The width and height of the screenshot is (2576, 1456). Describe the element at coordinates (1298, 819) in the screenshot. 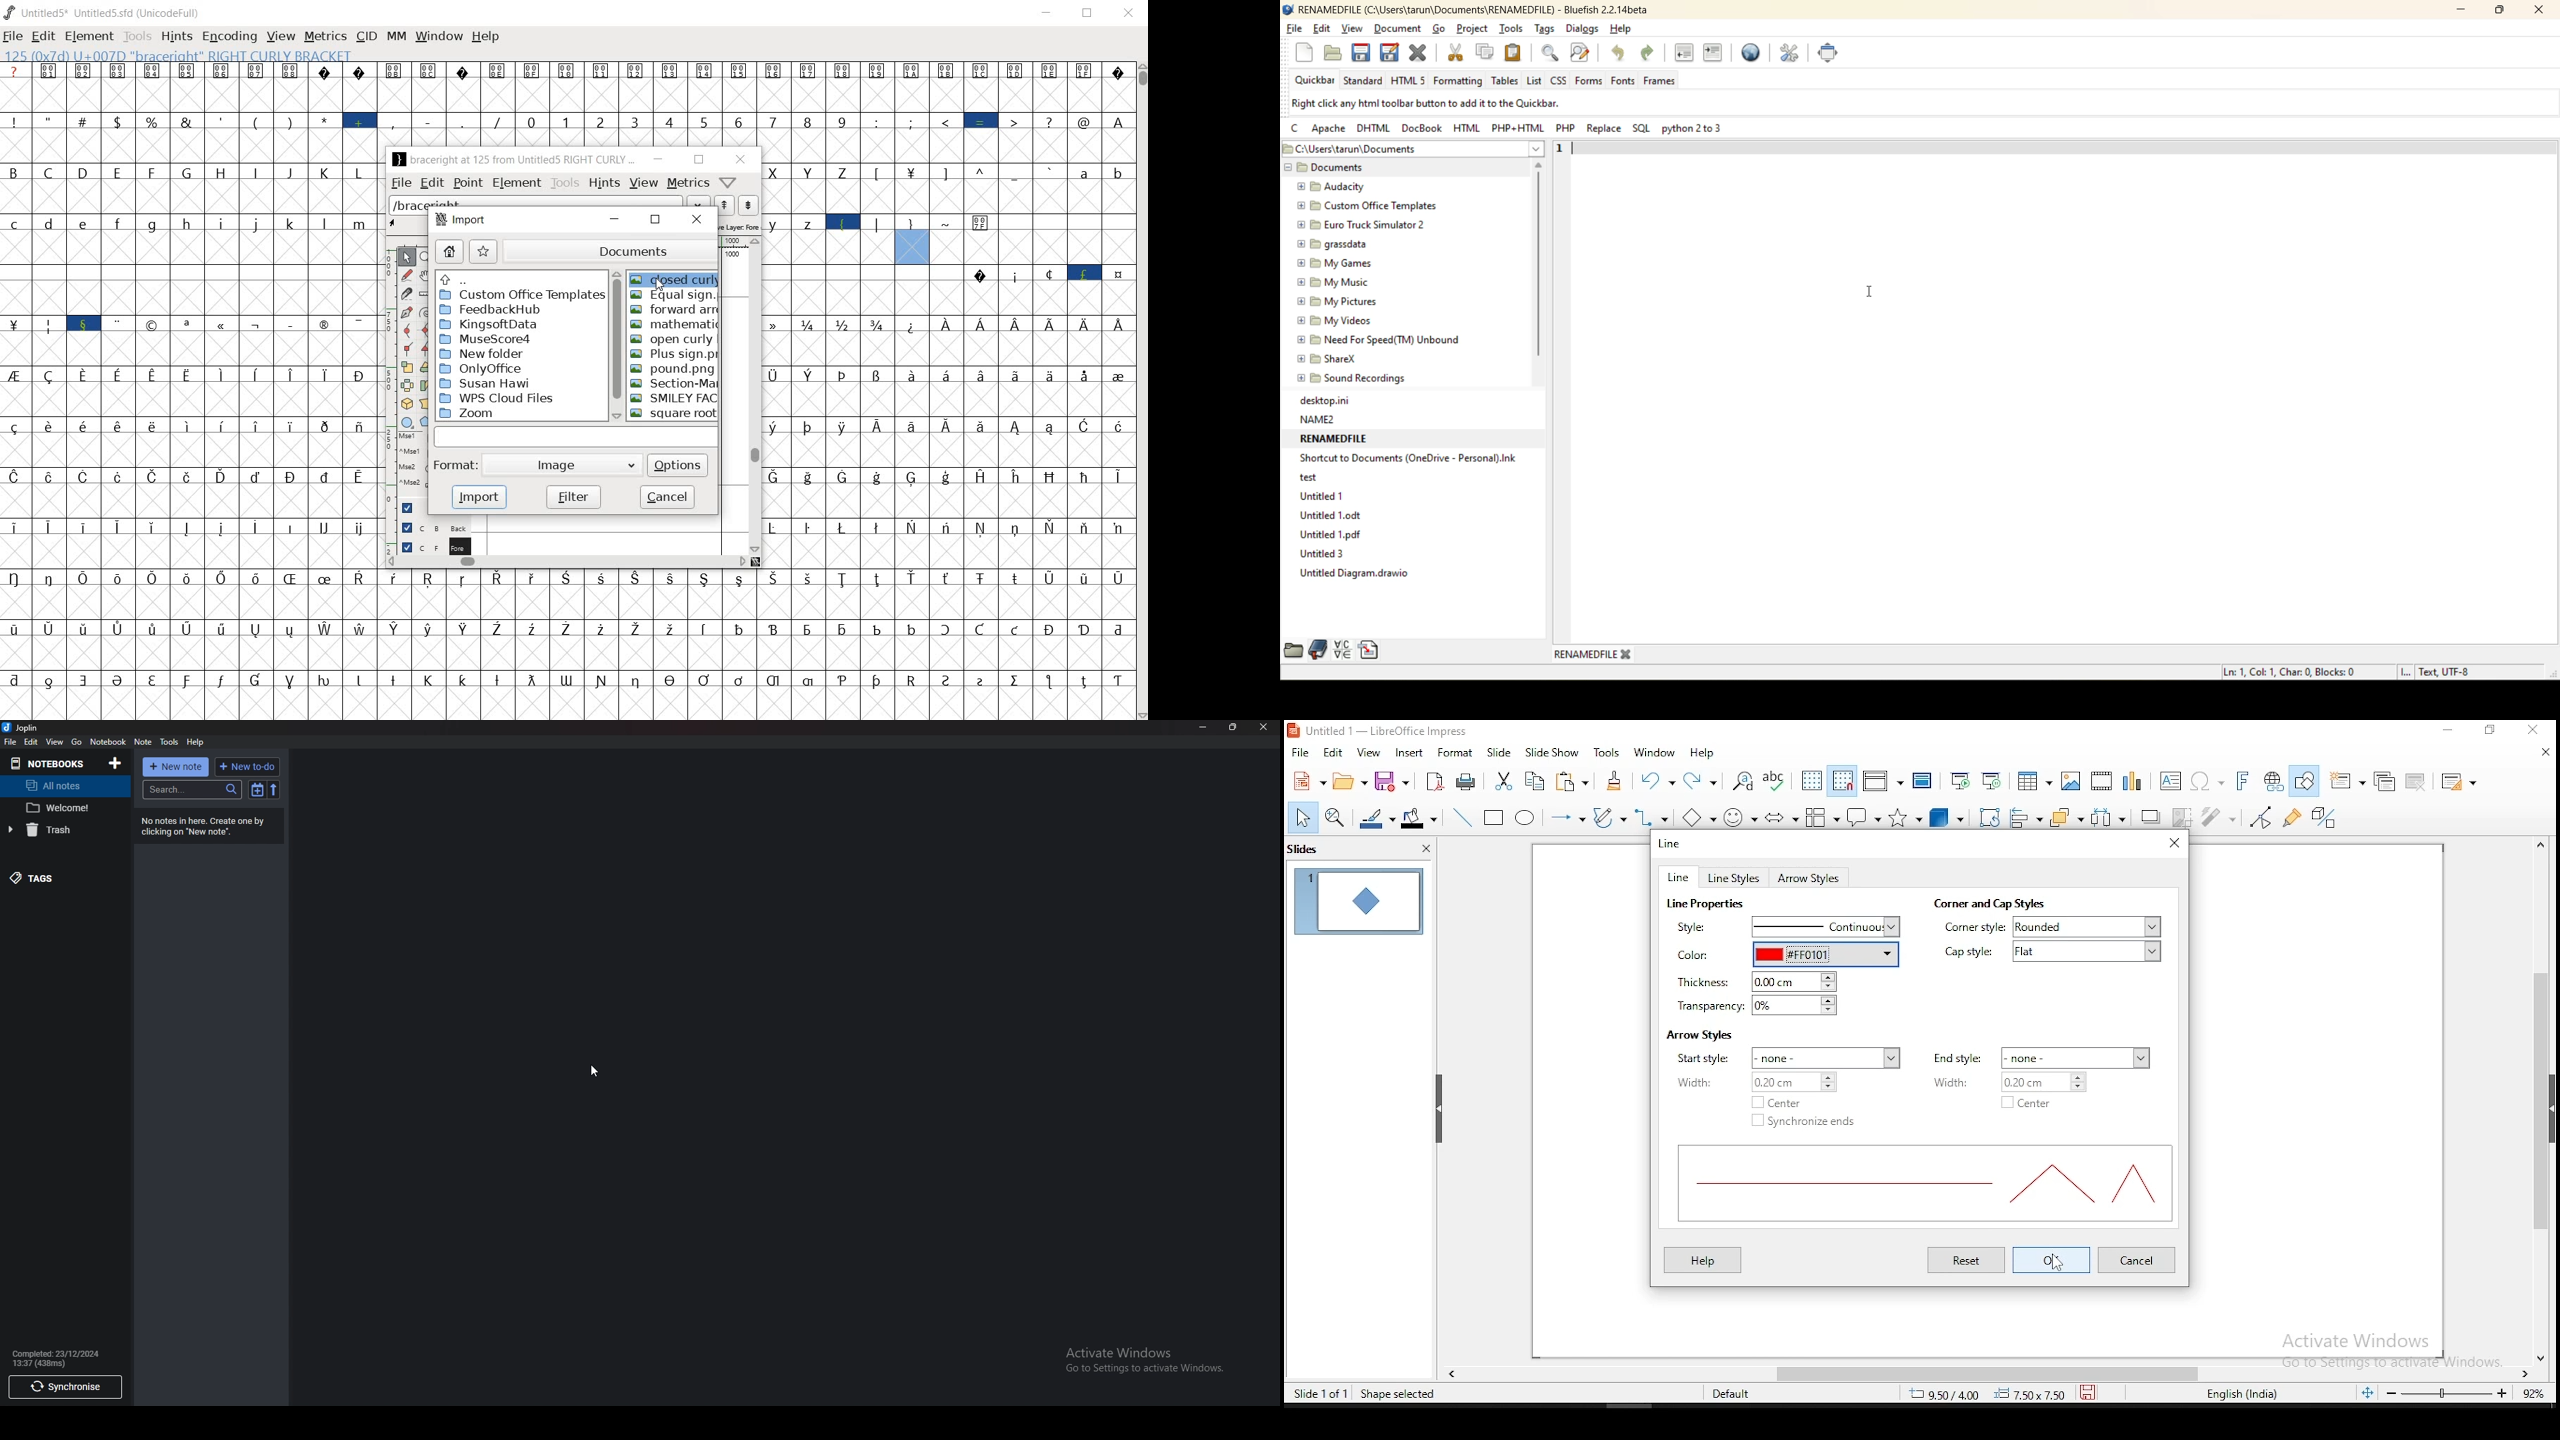

I see `select tool` at that location.